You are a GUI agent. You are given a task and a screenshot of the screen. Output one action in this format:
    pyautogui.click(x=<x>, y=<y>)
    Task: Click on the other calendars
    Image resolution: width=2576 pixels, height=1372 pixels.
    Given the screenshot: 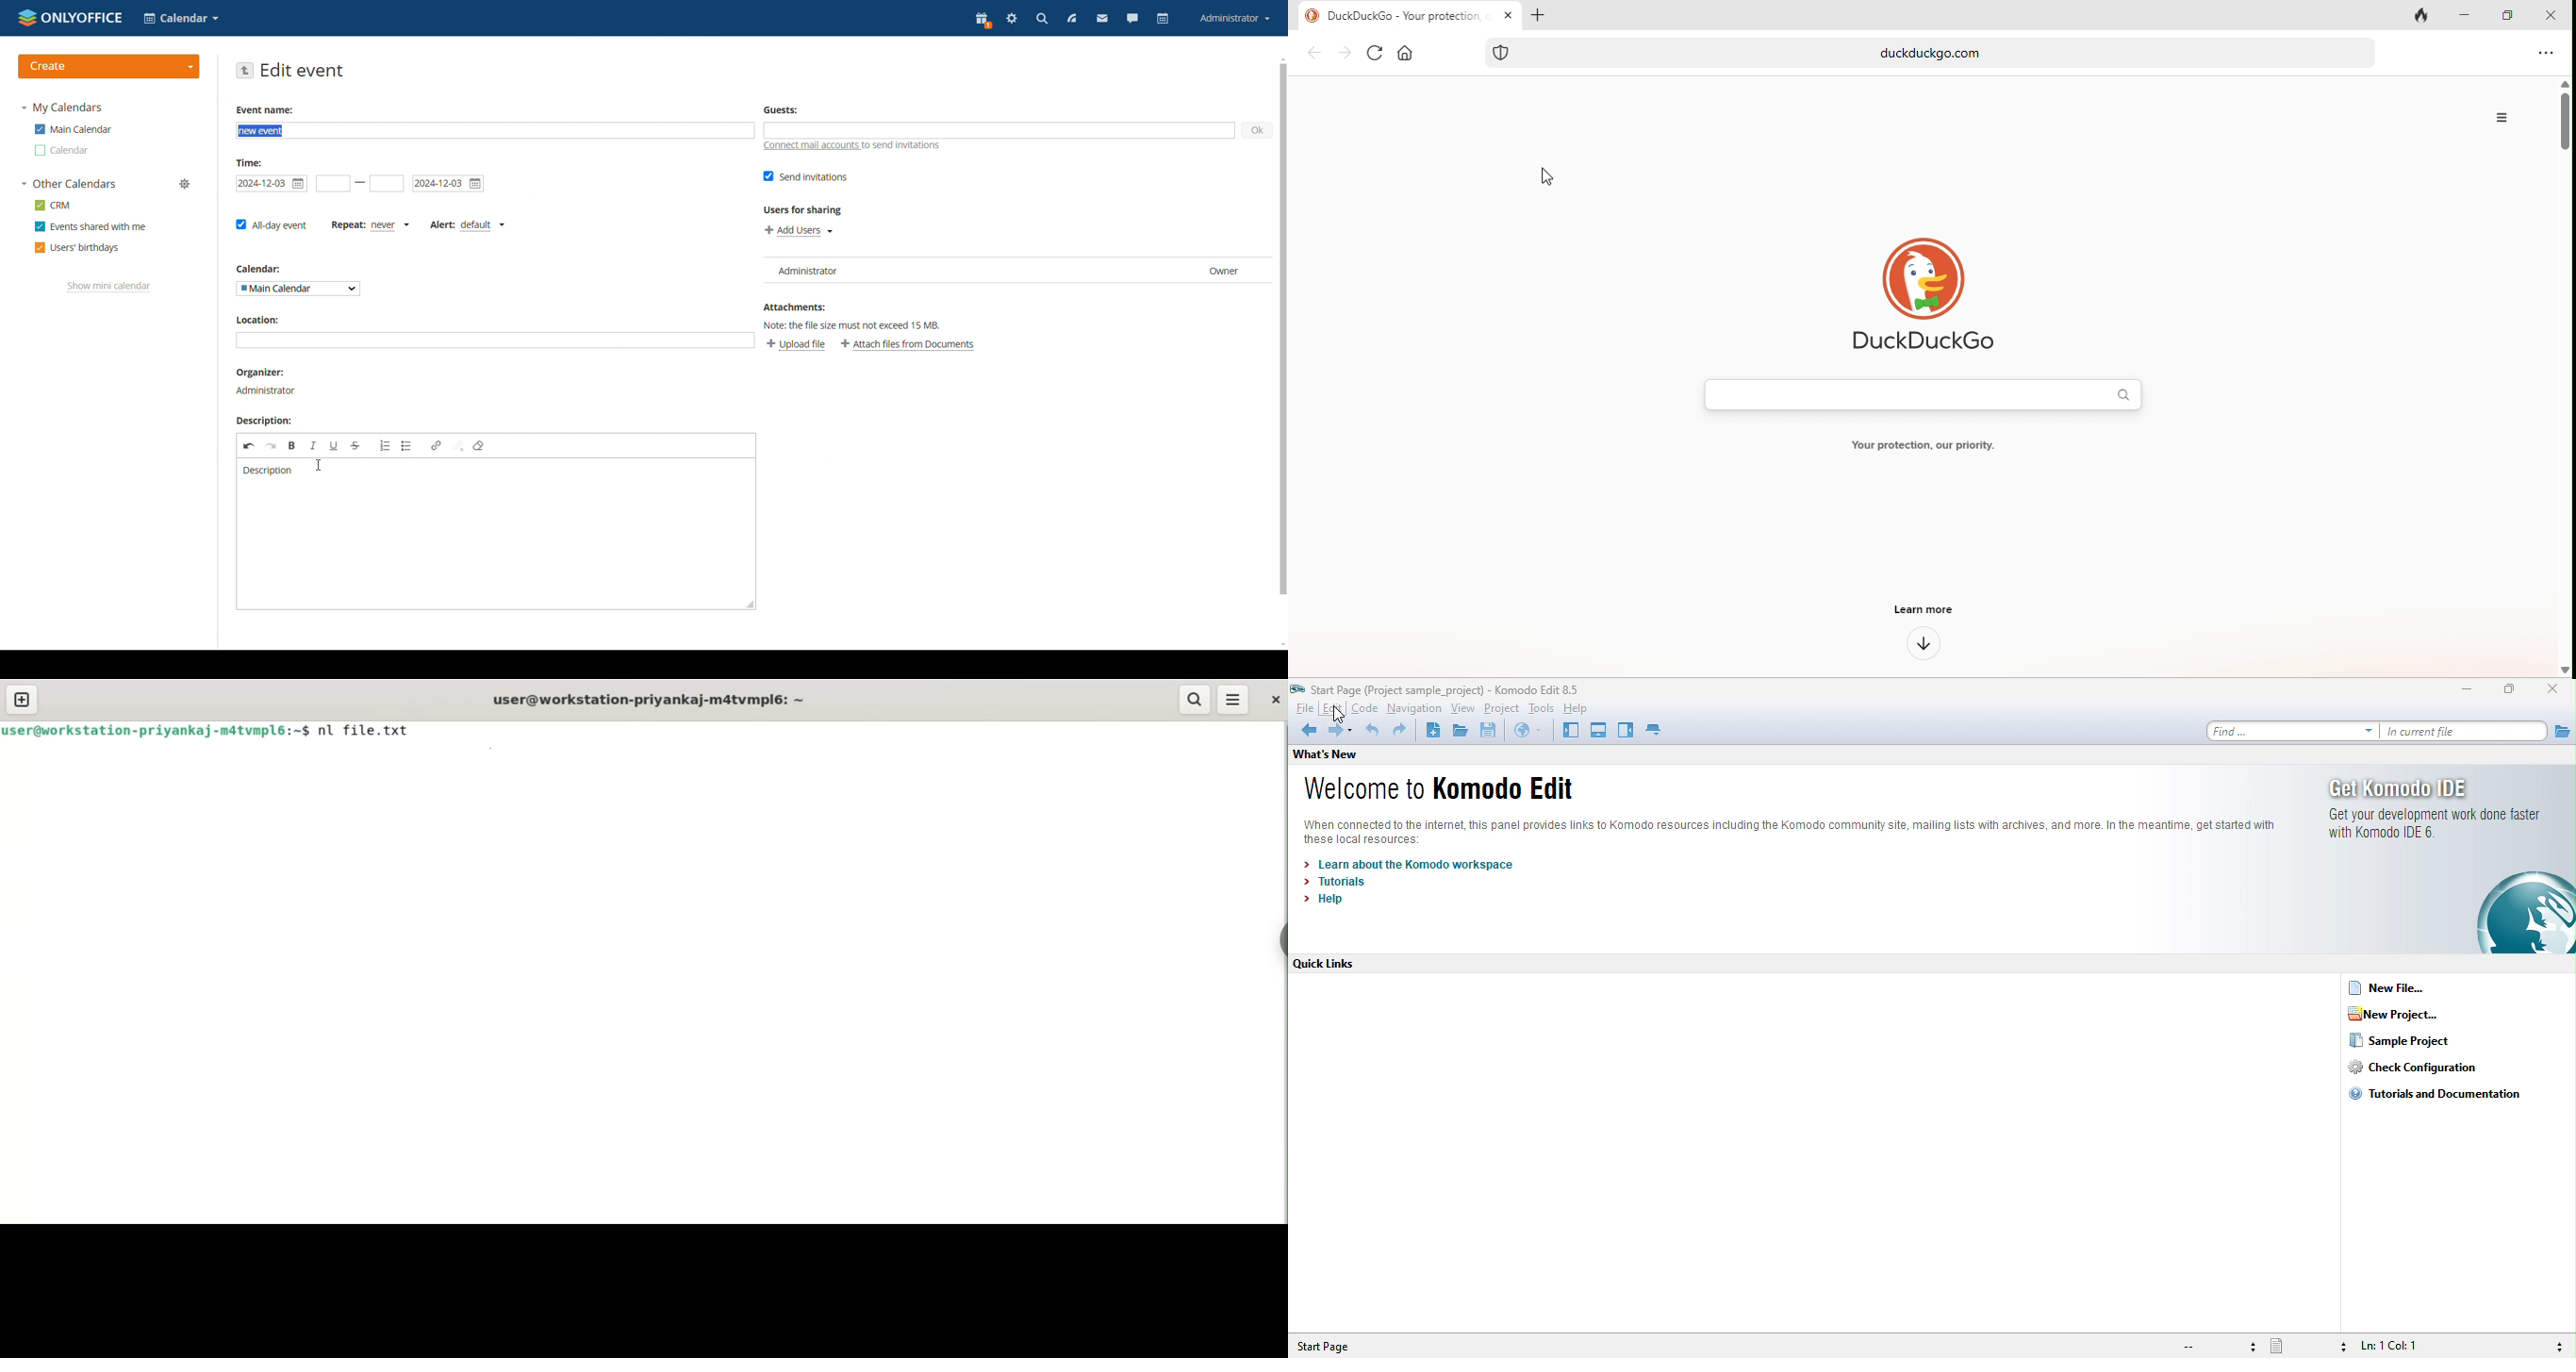 What is the action you would take?
    pyautogui.click(x=68, y=184)
    